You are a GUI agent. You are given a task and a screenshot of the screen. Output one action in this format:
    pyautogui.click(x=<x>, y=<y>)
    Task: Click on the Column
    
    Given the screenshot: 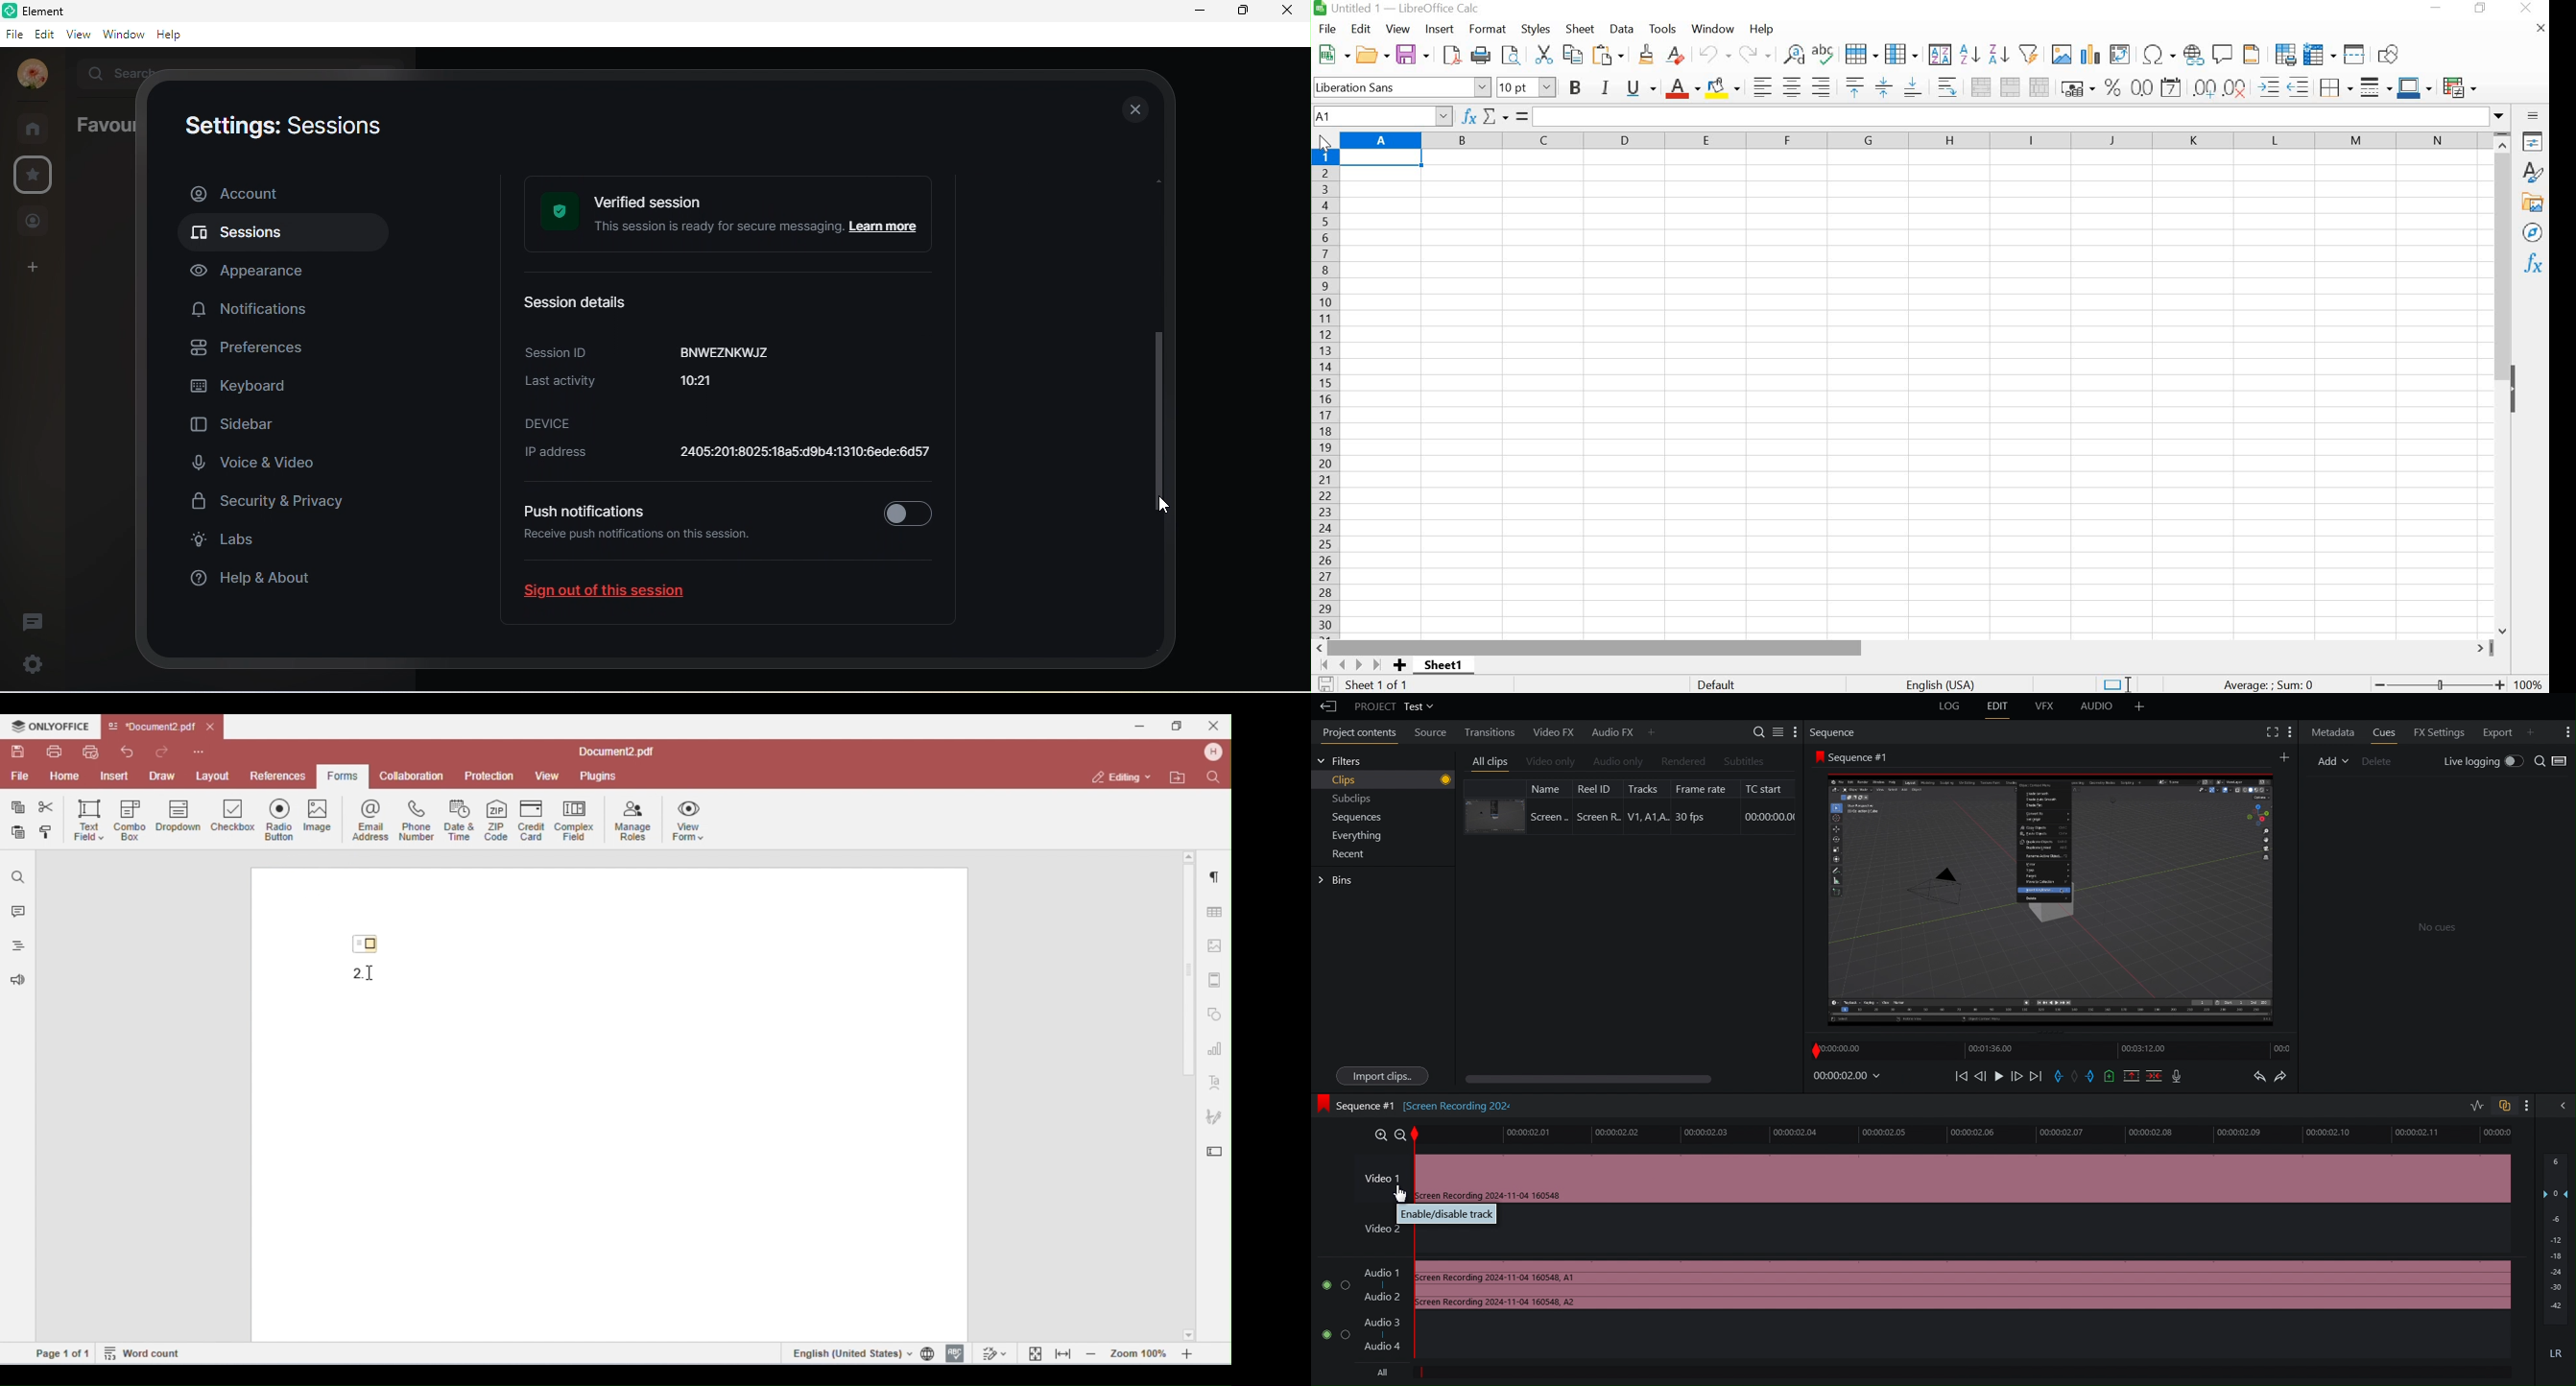 What is the action you would take?
    pyautogui.click(x=1902, y=55)
    